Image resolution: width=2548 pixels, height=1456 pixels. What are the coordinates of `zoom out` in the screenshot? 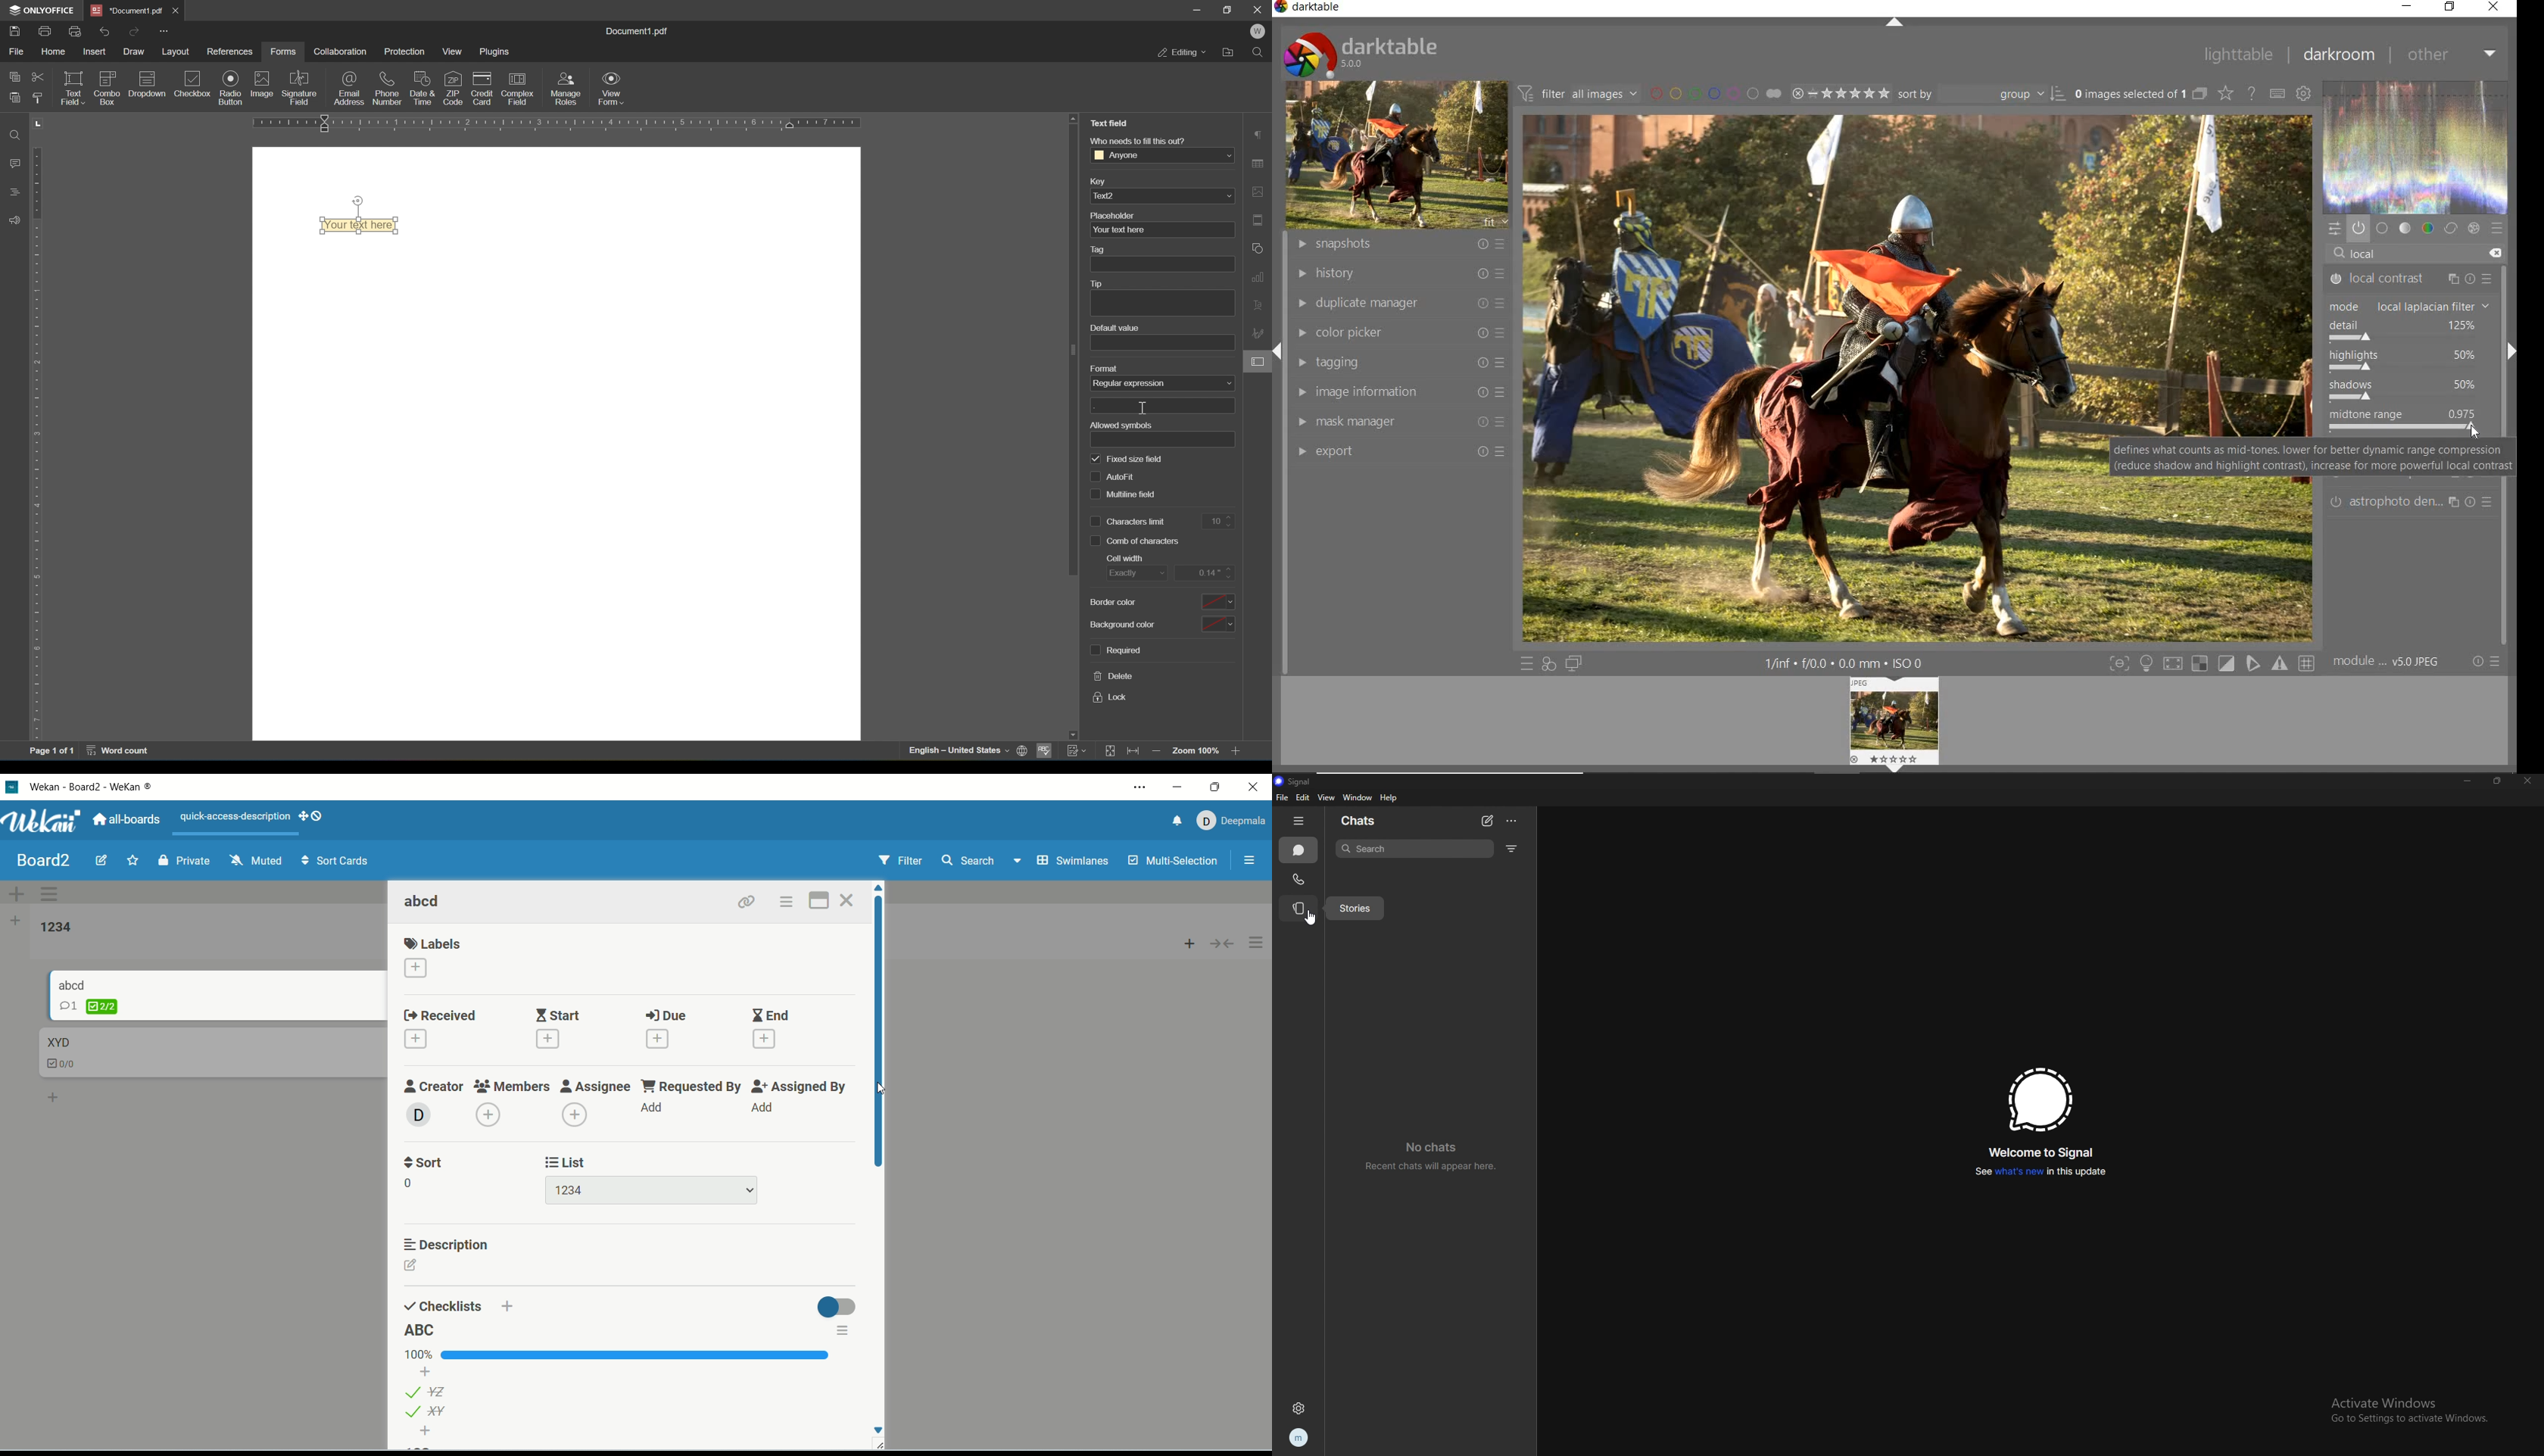 It's located at (1158, 752).